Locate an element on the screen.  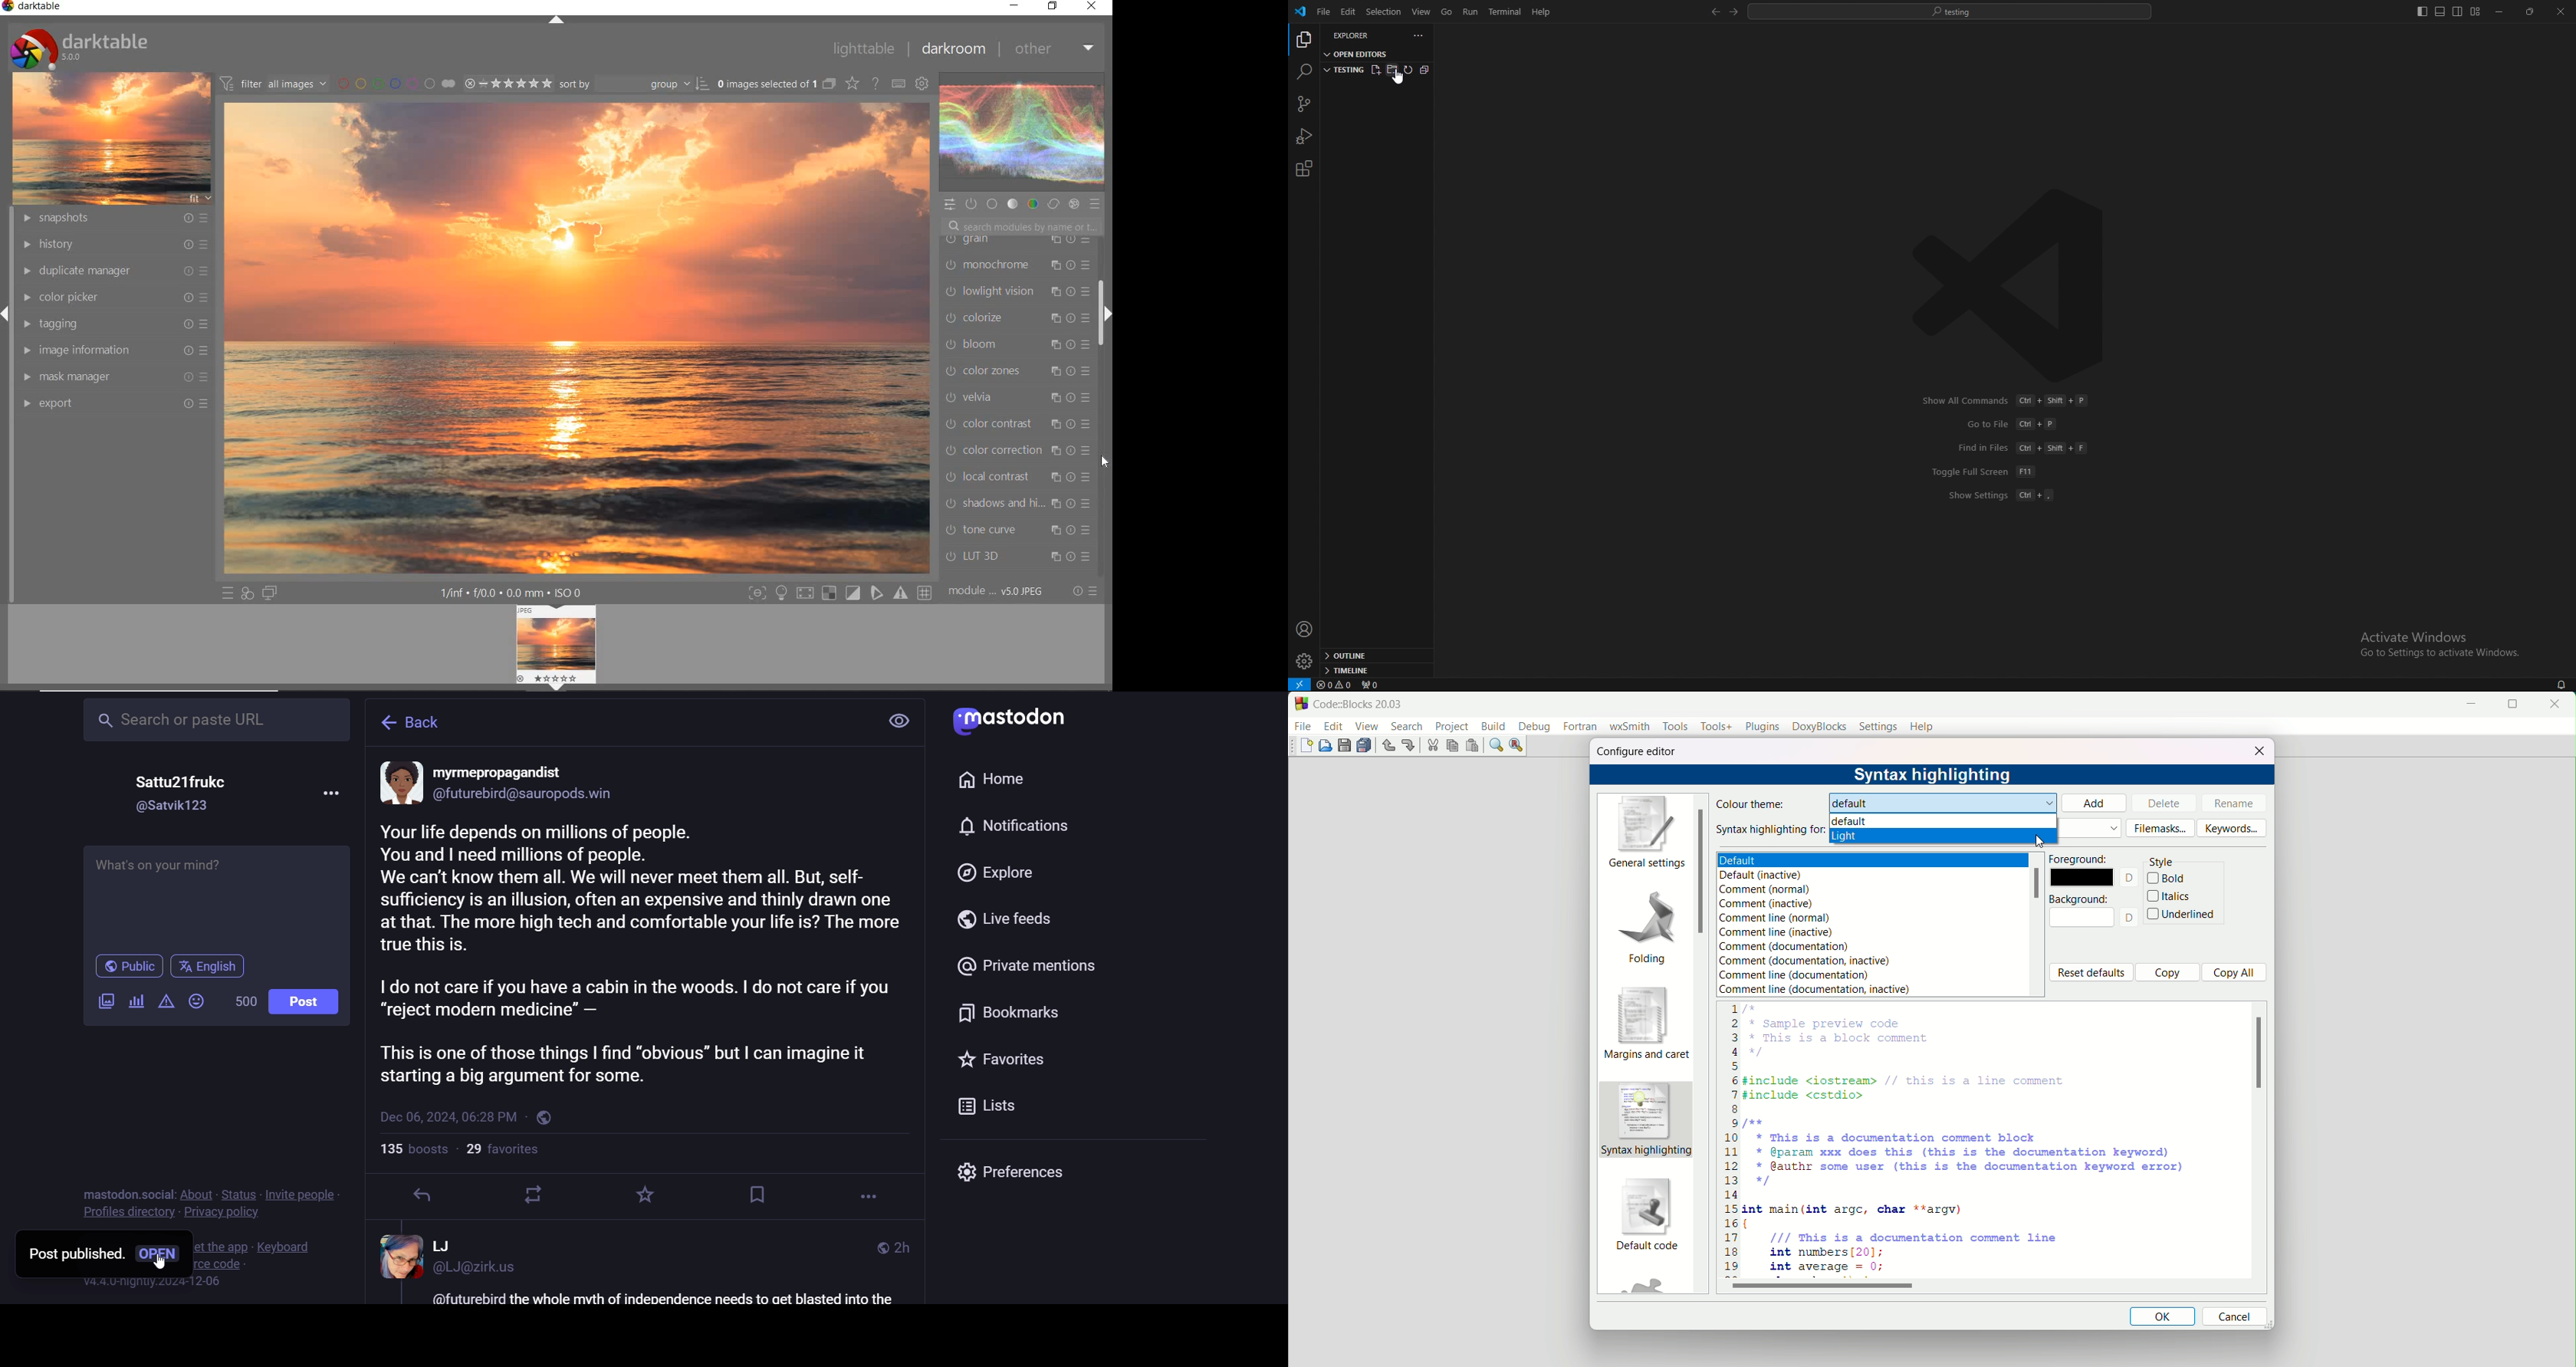
status is located at coordinates (240, 1194).